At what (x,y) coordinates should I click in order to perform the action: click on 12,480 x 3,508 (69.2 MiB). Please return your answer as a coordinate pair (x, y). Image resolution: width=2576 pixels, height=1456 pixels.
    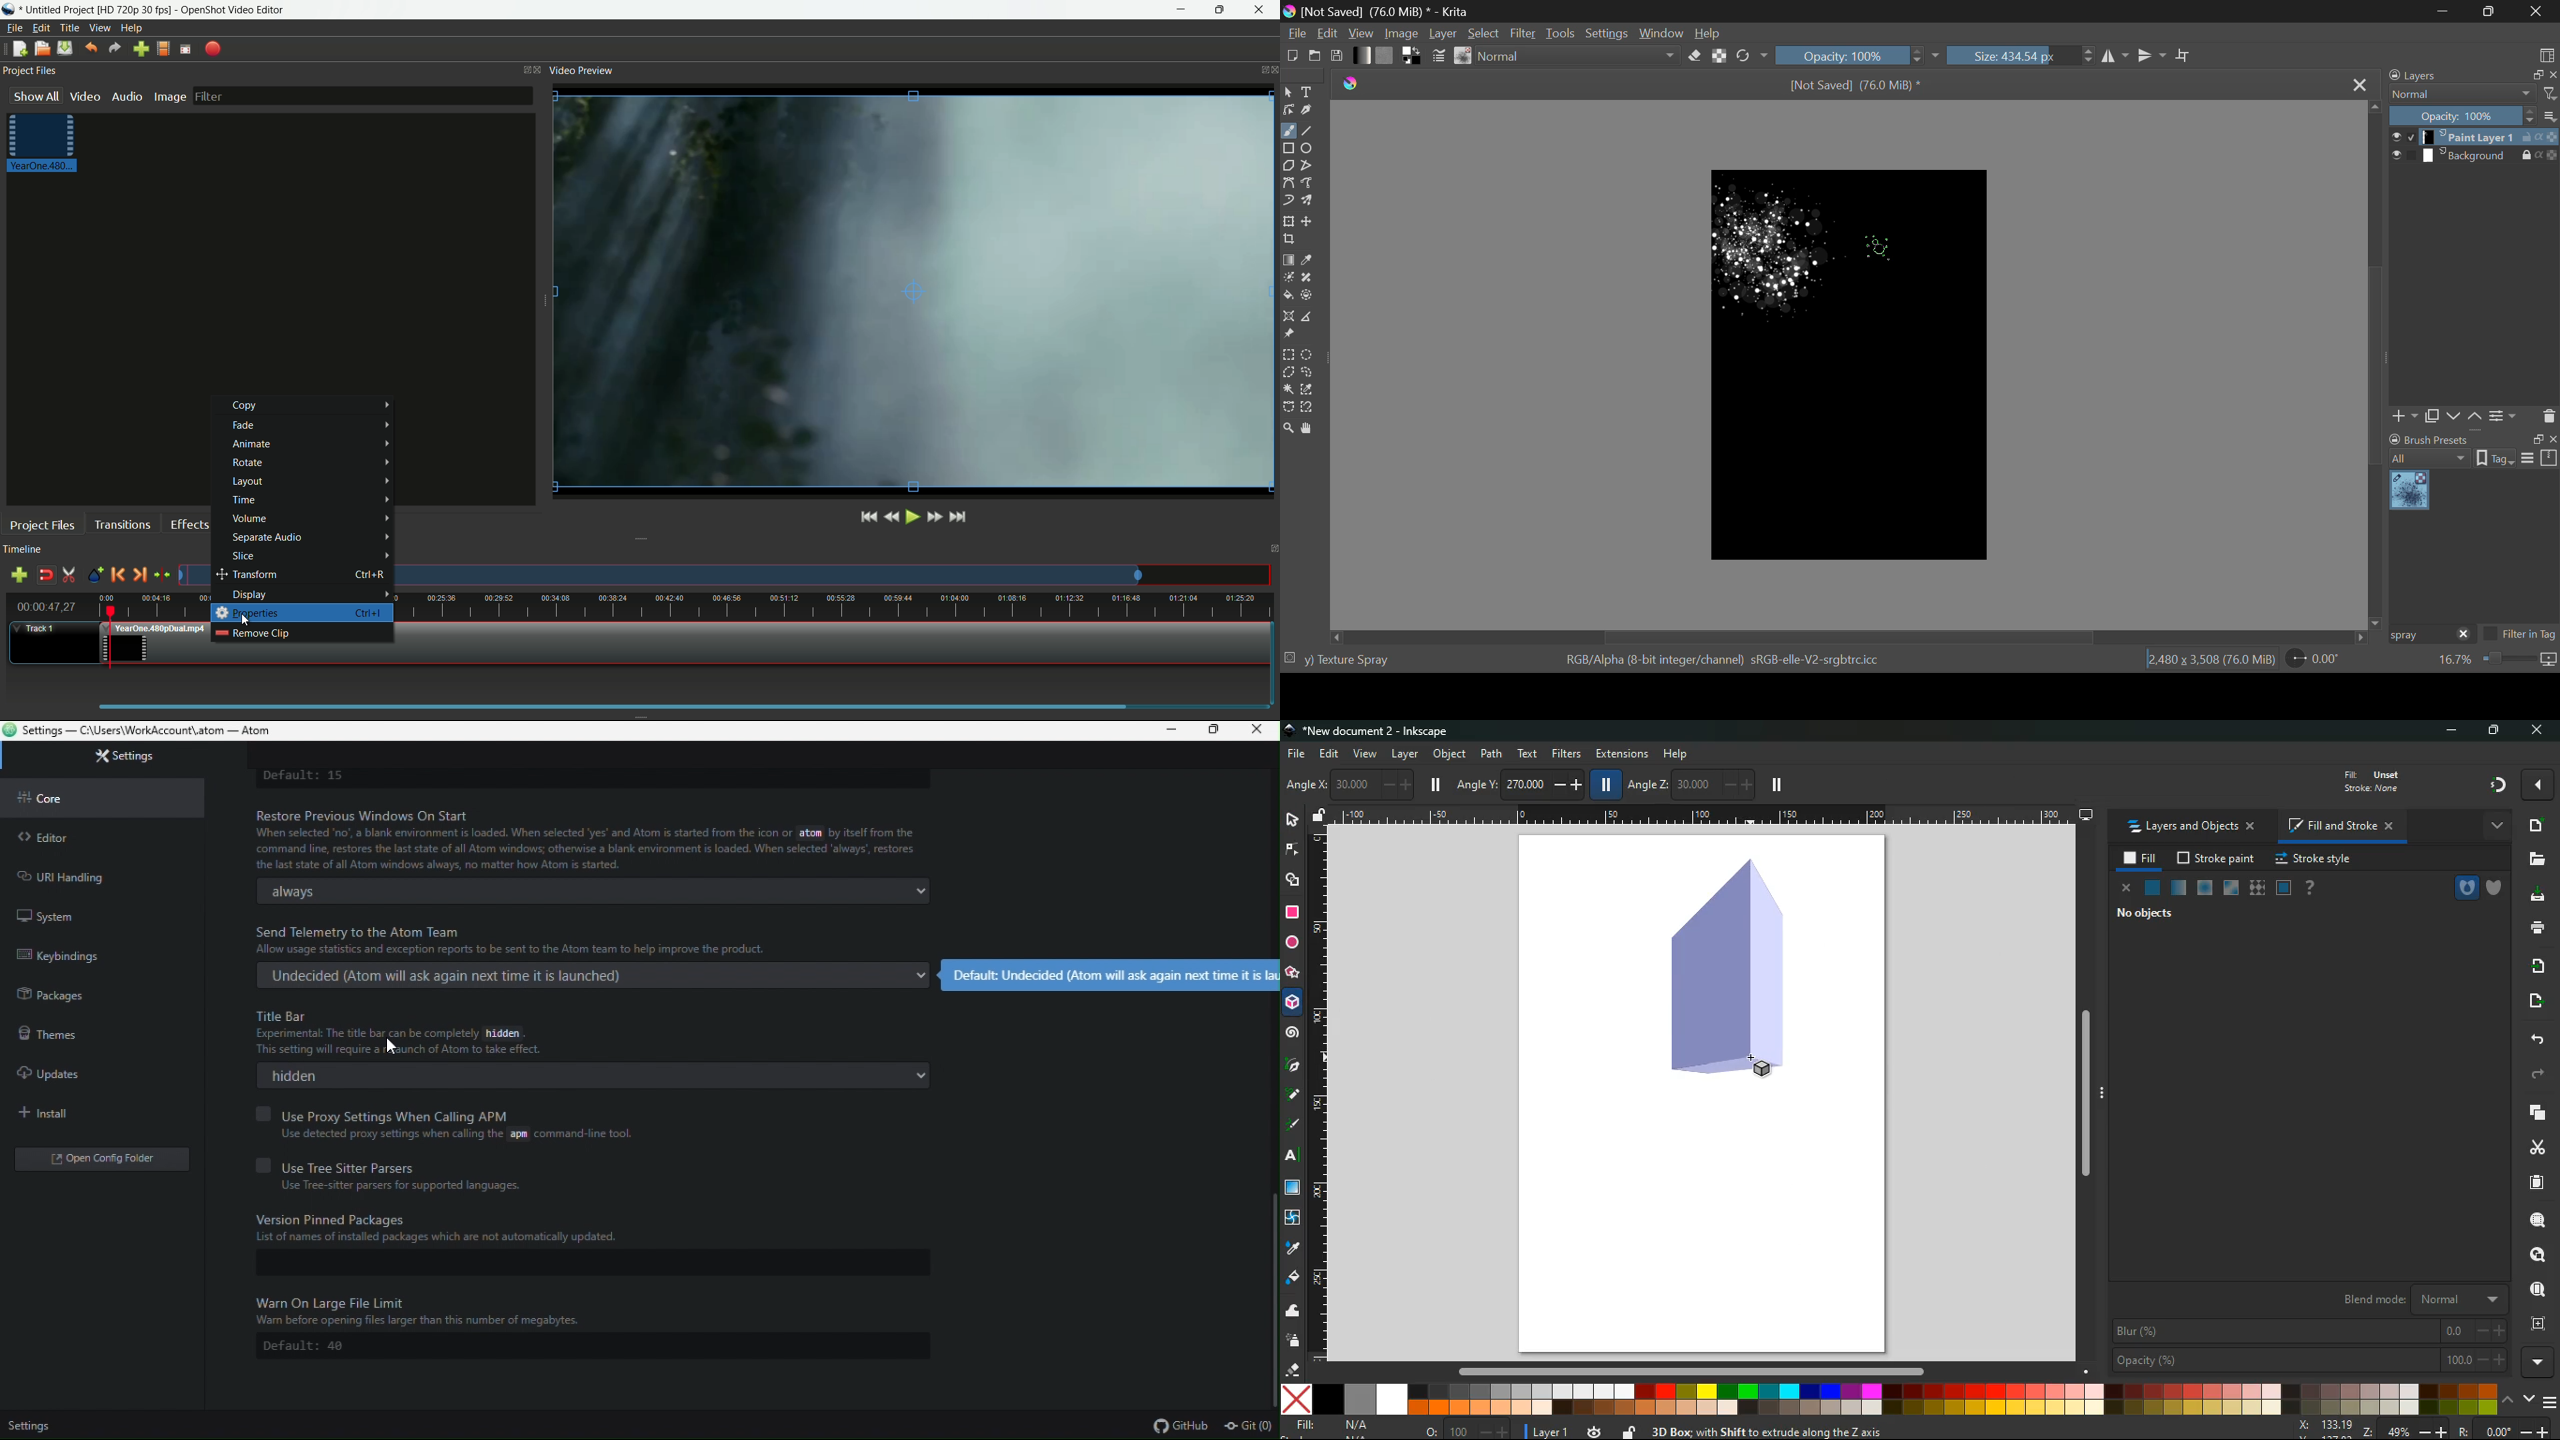
    Looking at the image, I should click on (2211, 659).